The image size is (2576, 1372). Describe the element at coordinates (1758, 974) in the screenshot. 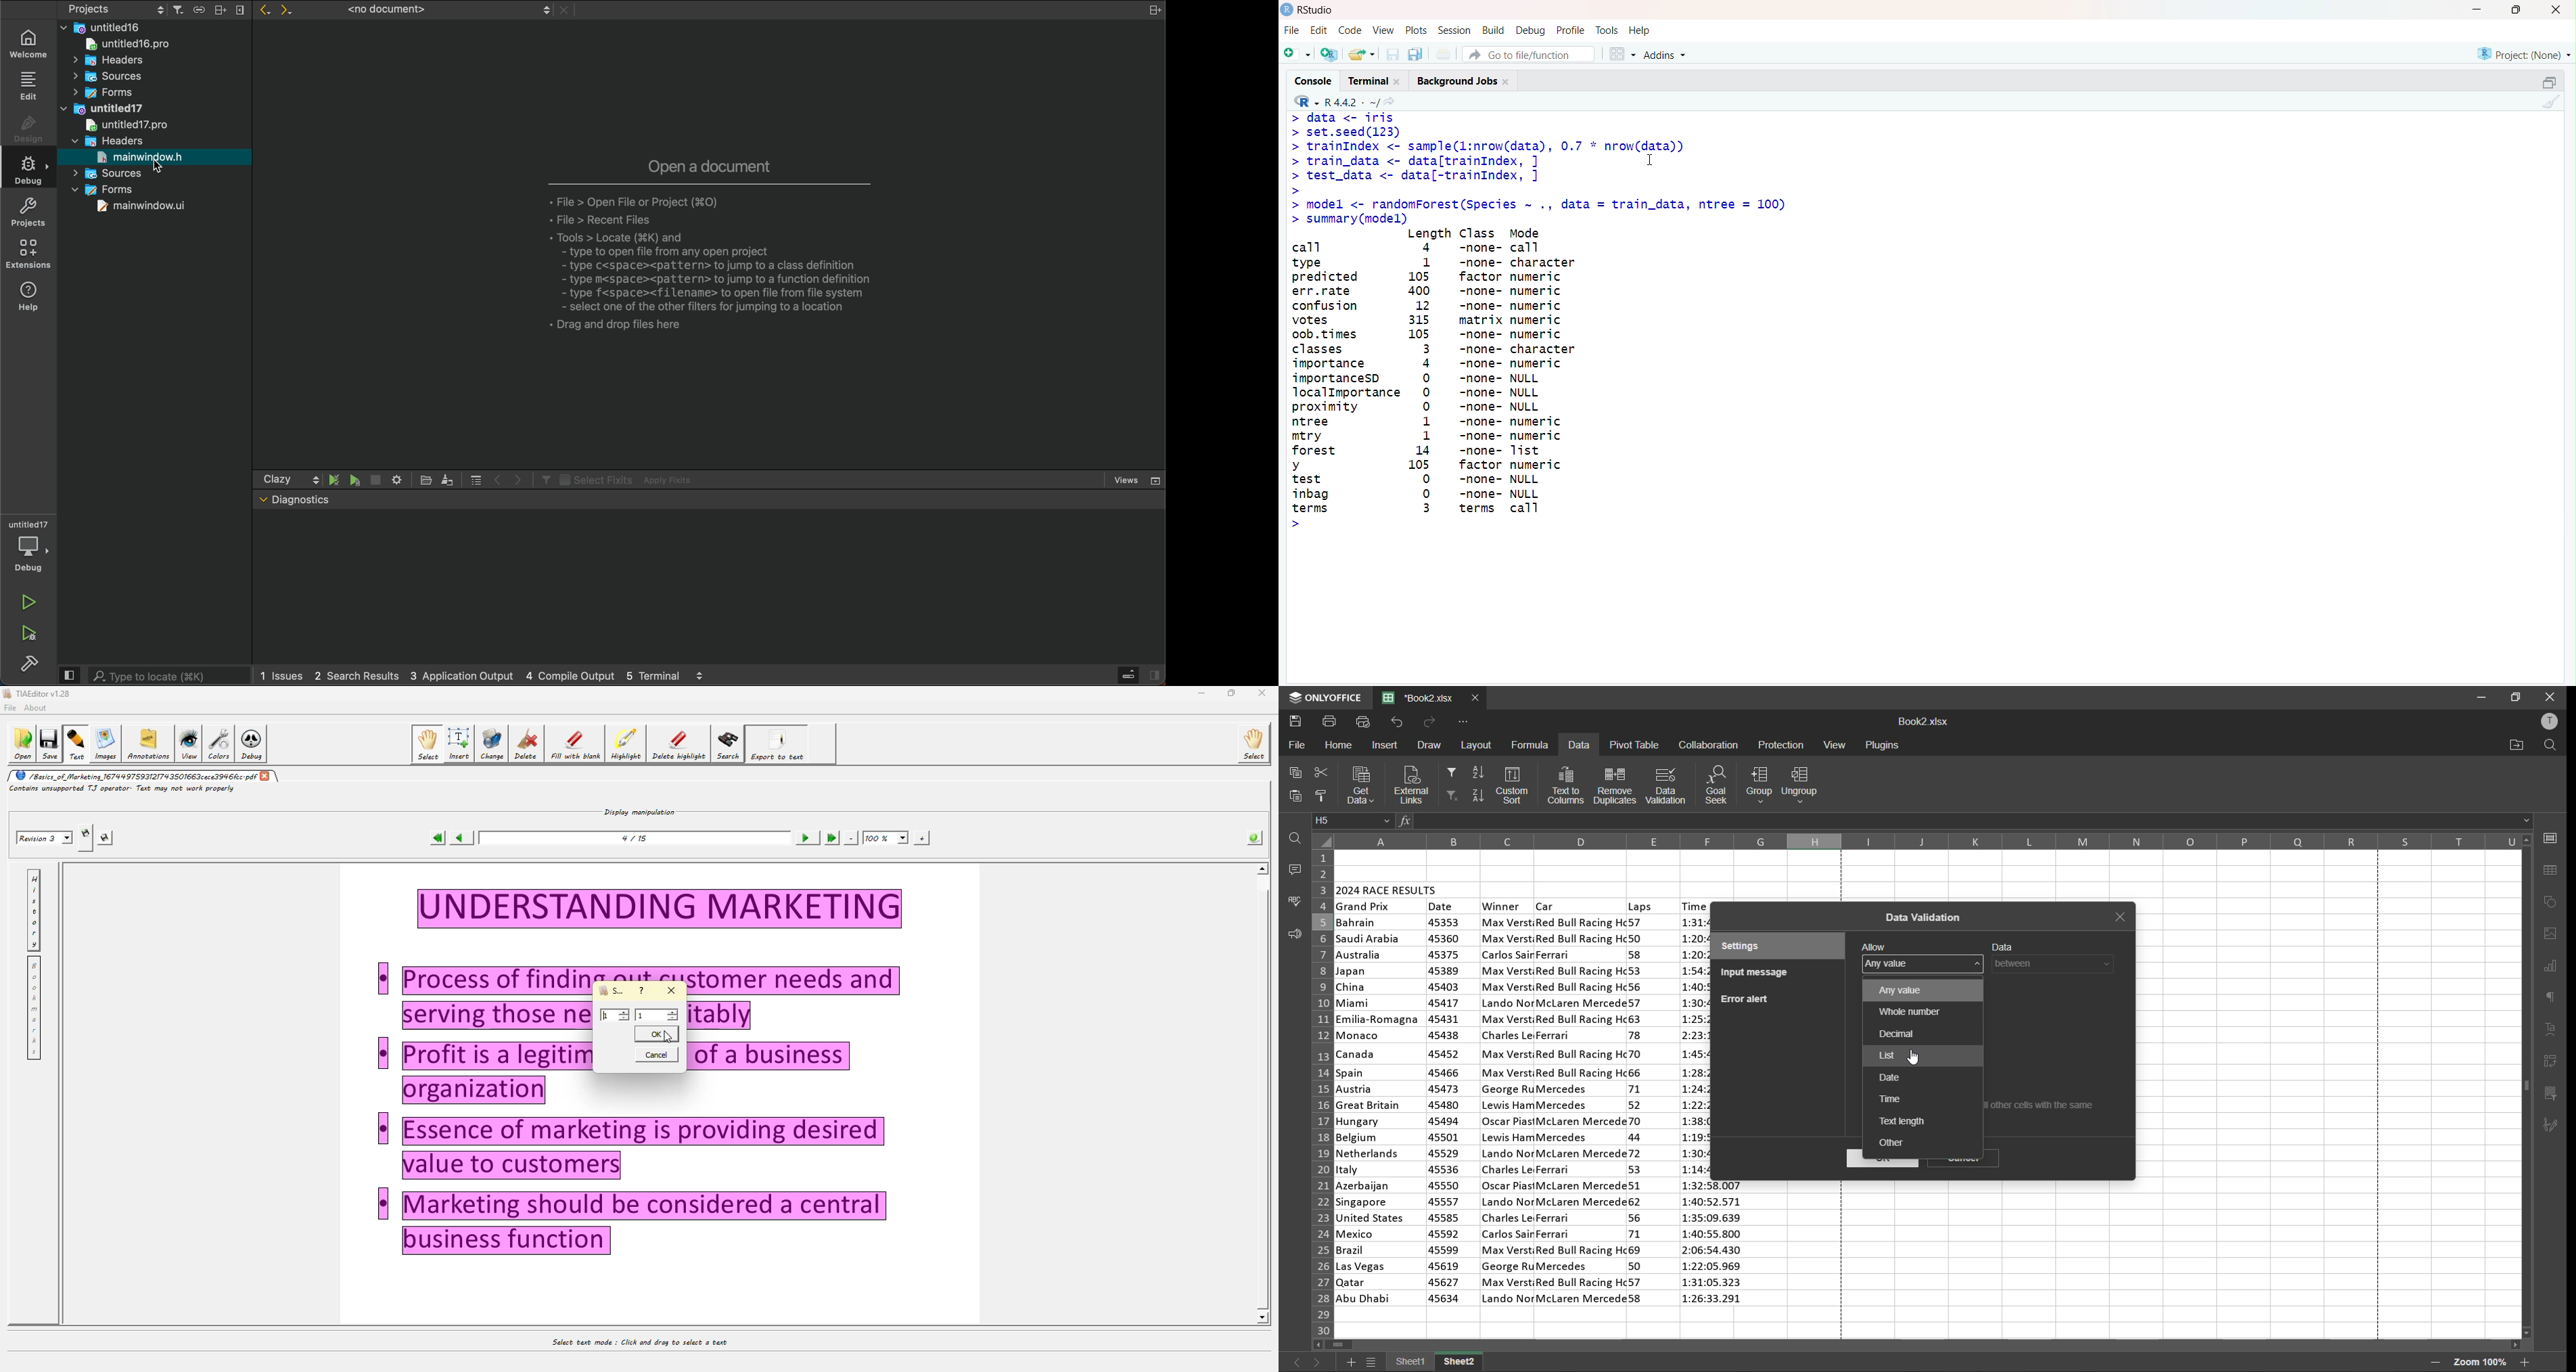

I see `input message` at that location.